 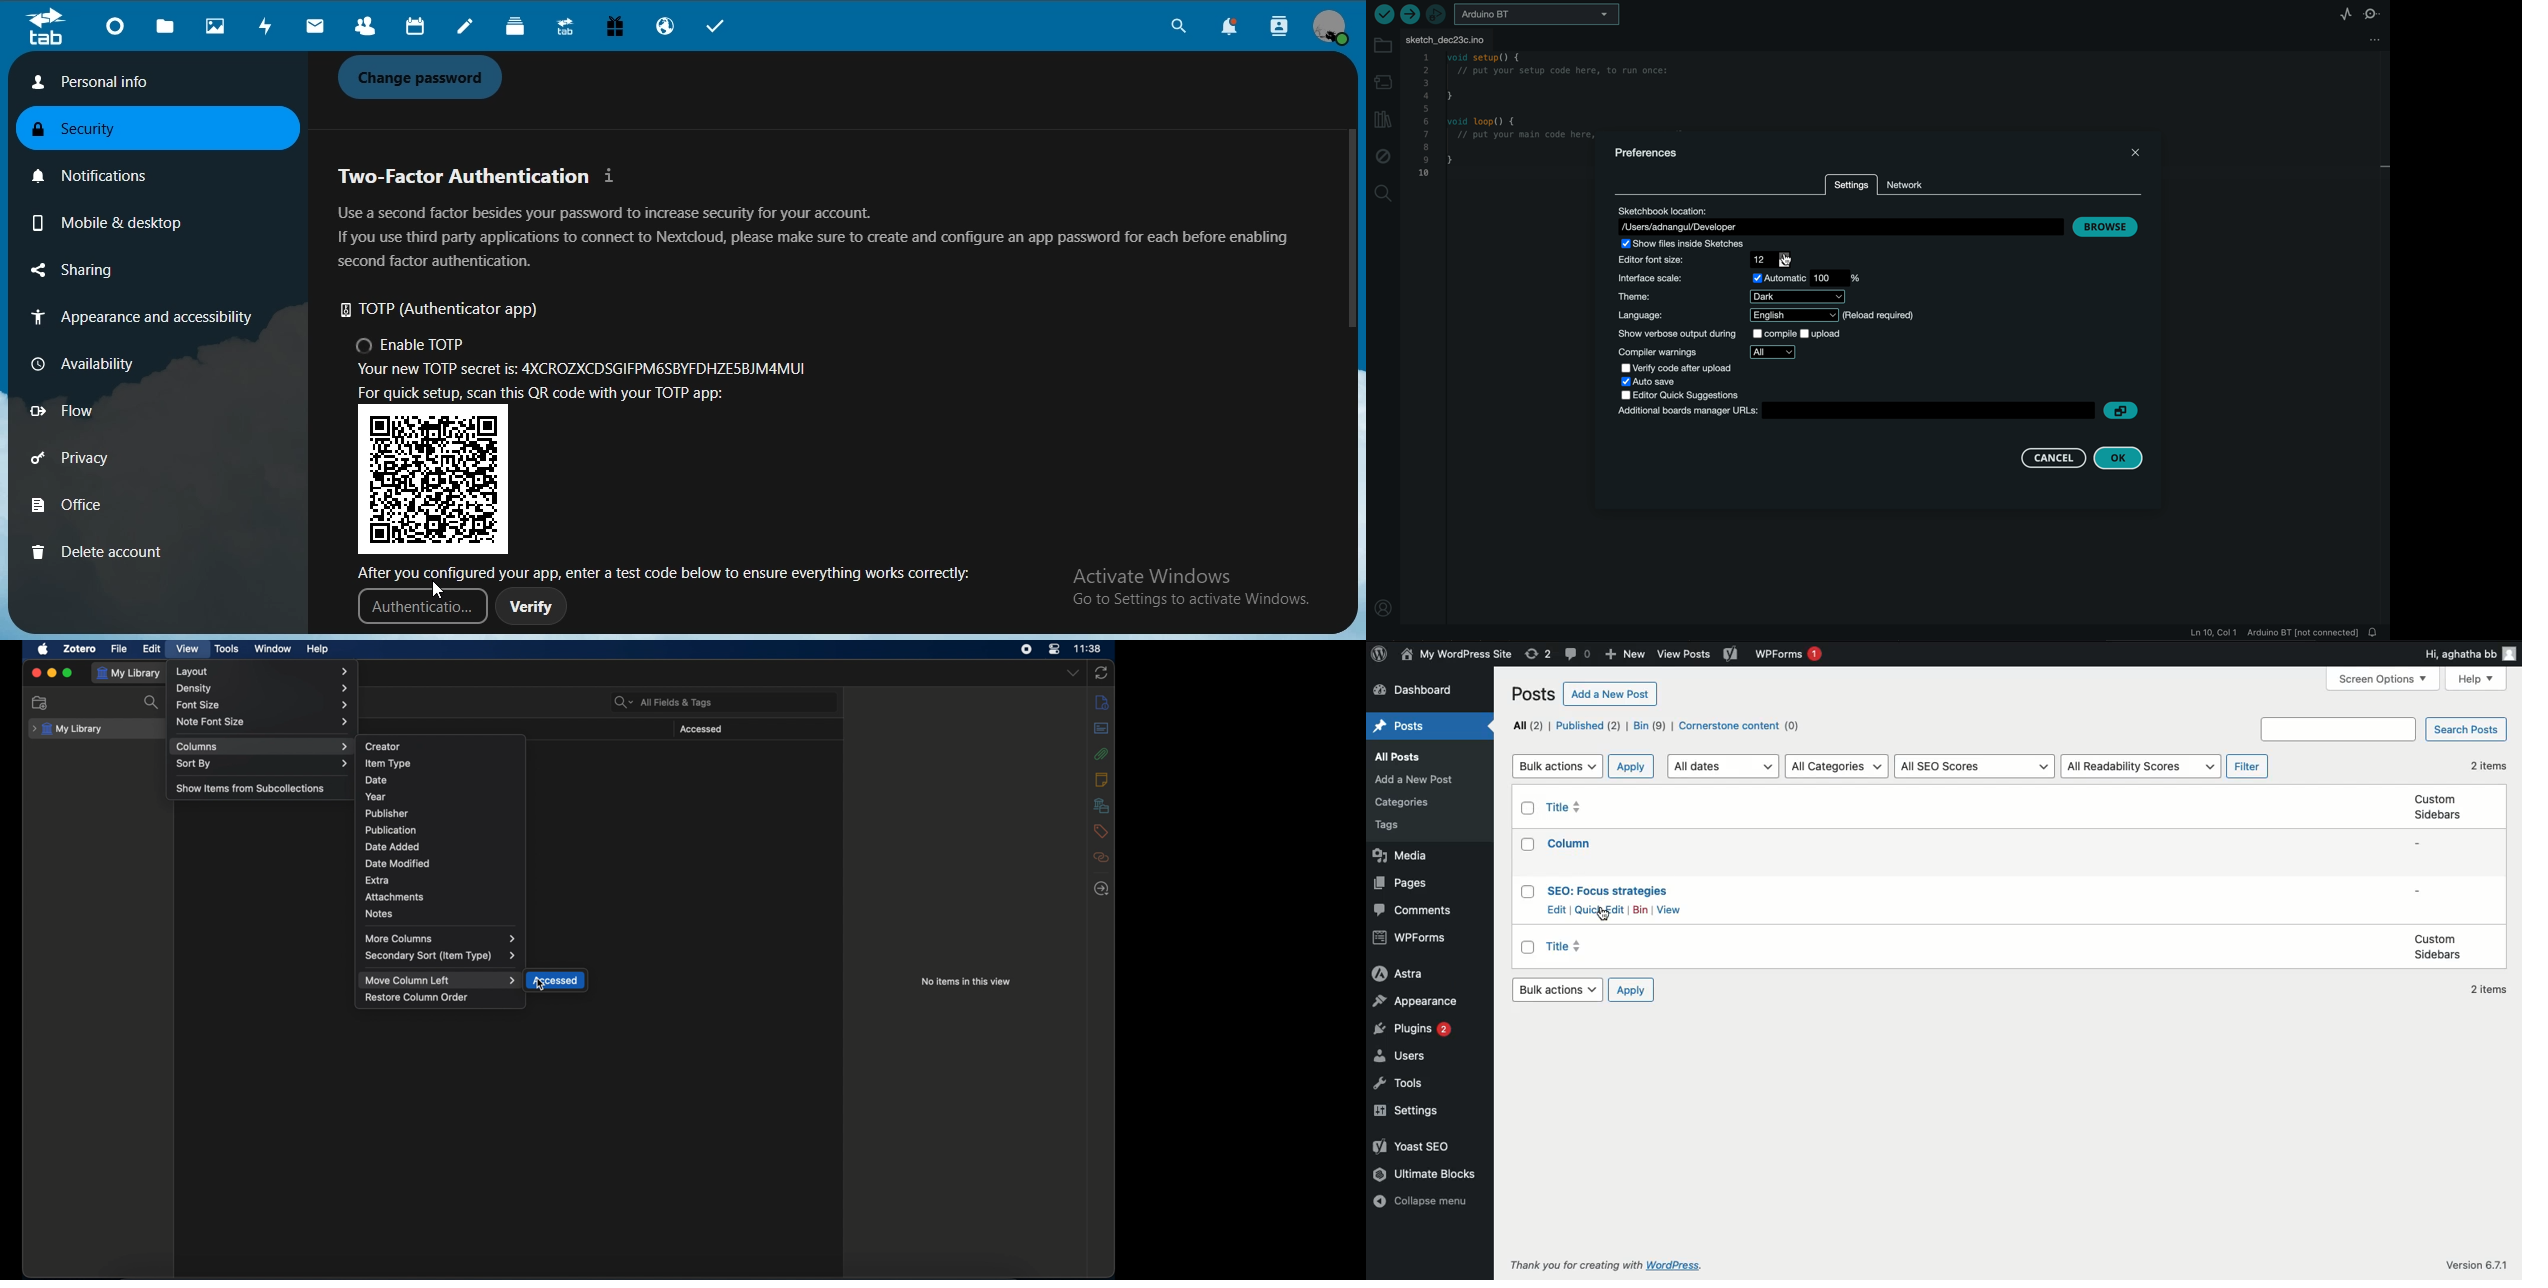 What do you see at coordinates (480, 176) in the screenshot?
I see `two-factor authentication` at bounding box center [480, 176].